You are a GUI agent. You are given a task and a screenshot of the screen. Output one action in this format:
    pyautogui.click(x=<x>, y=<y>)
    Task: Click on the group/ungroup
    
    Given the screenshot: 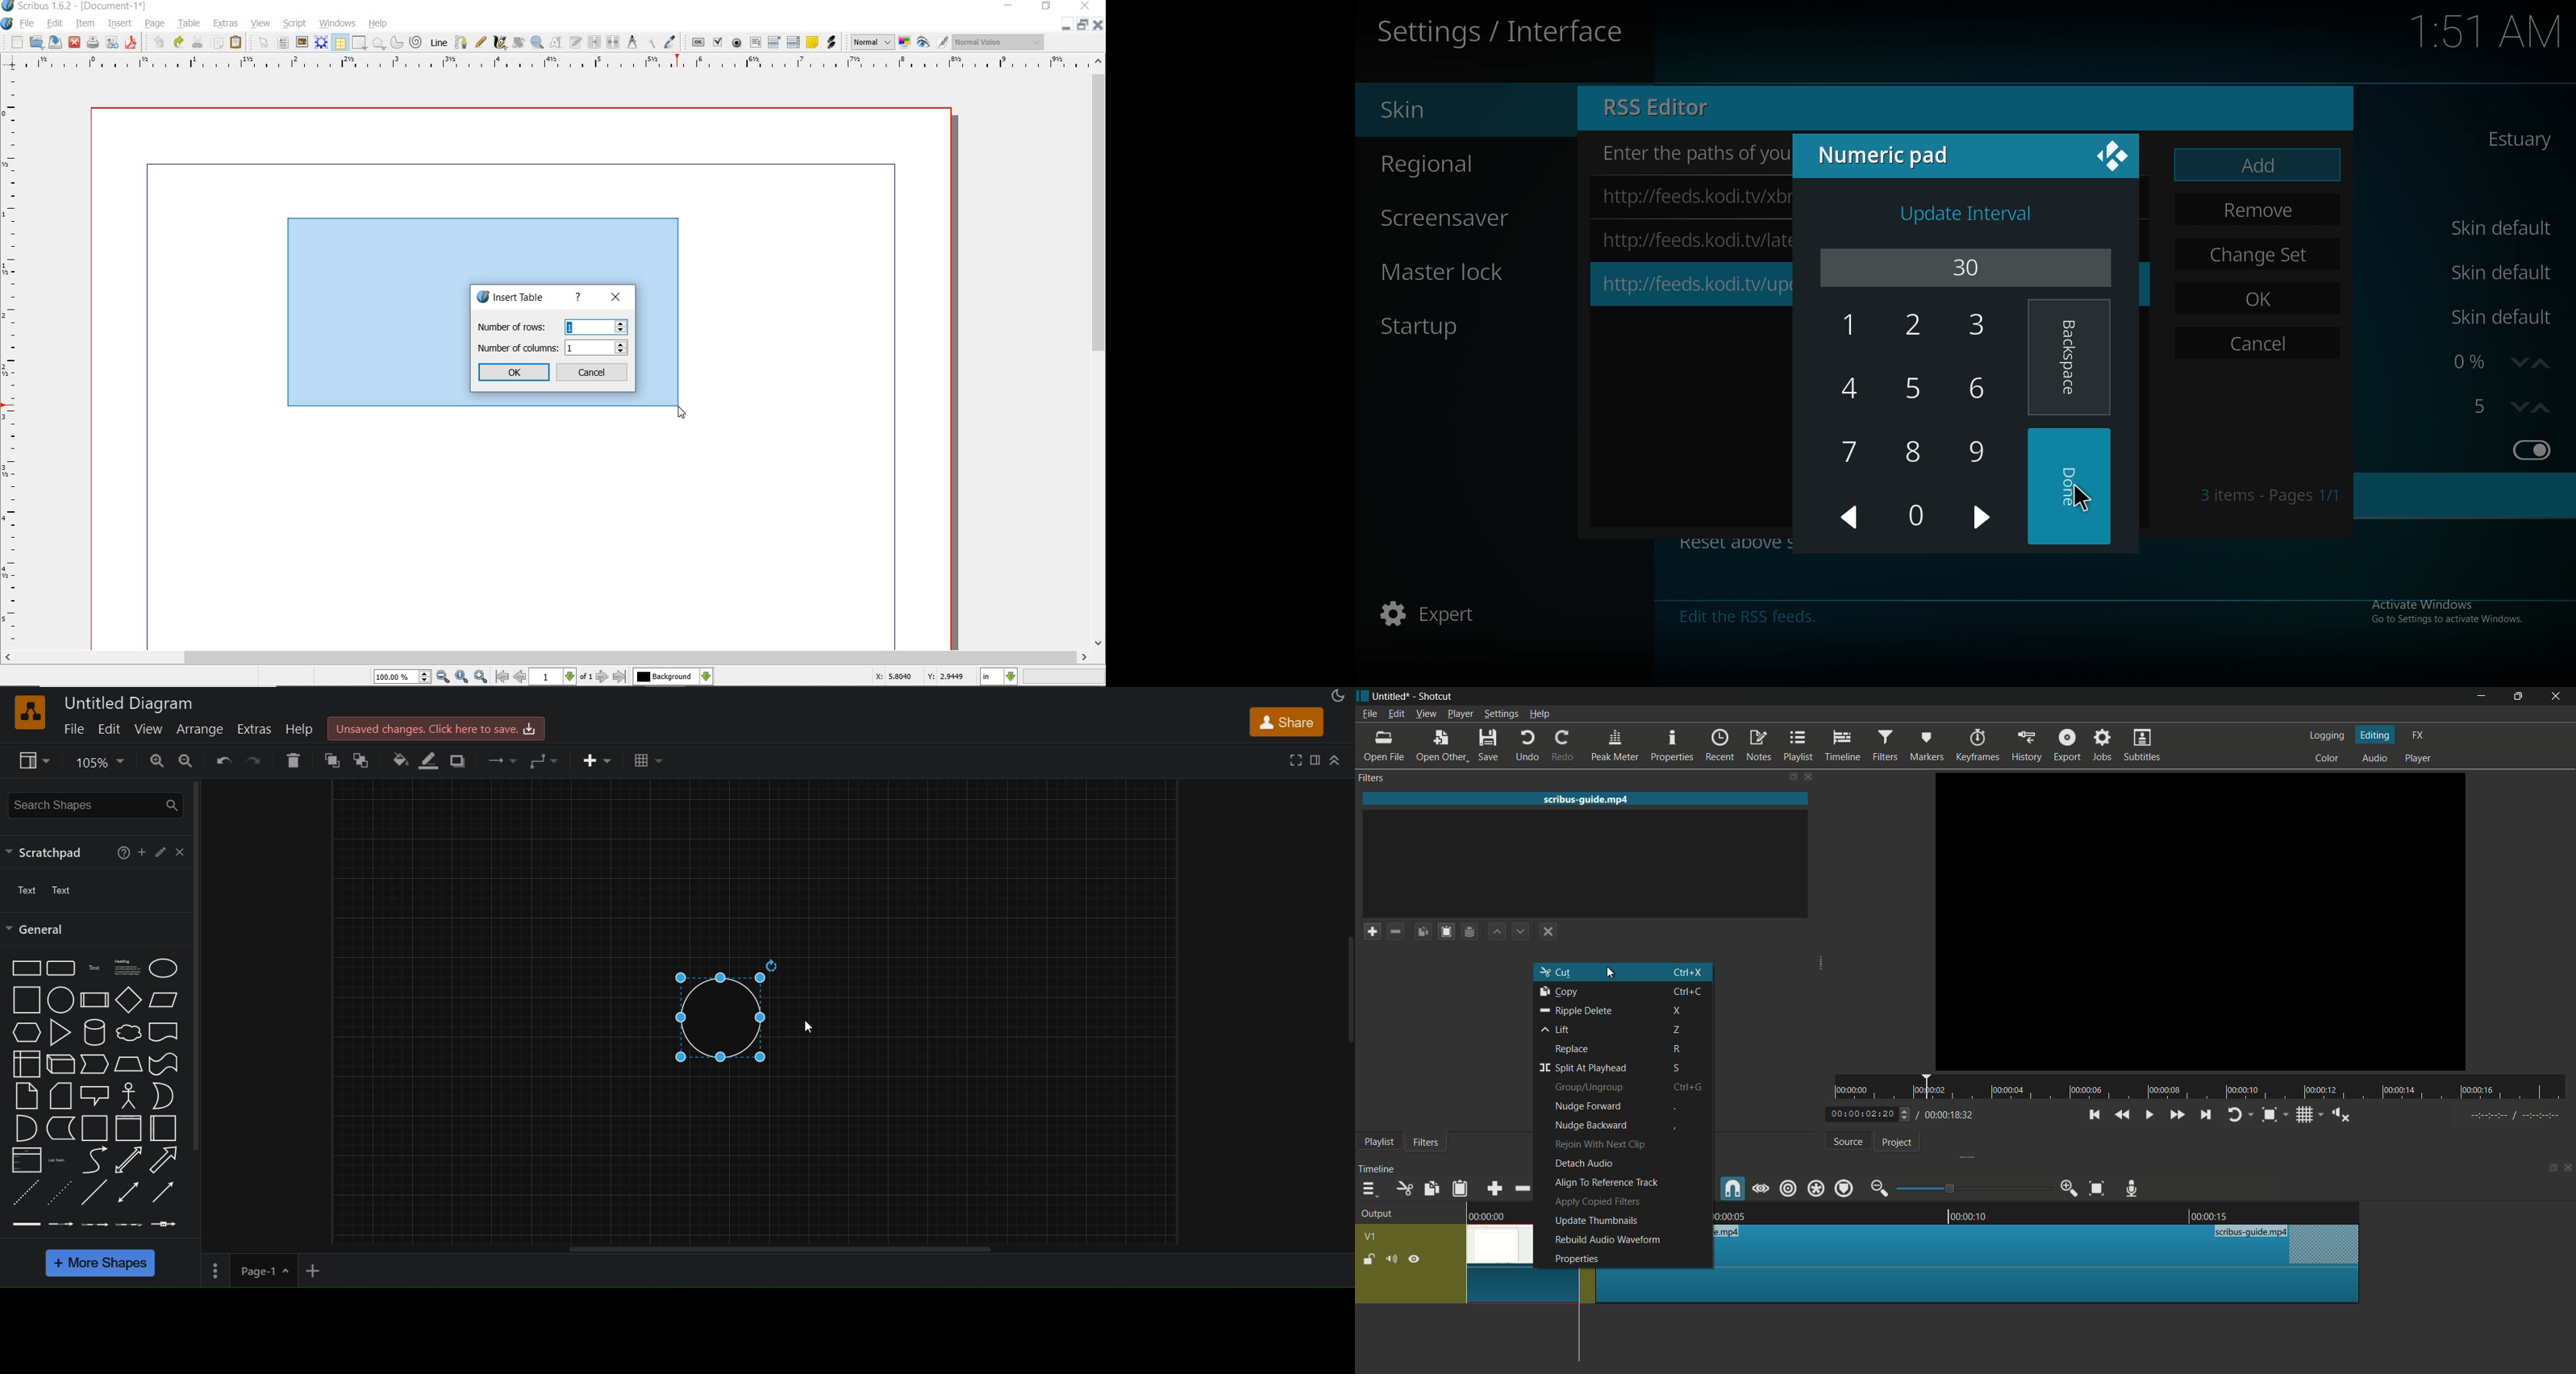 What is the action you would take?
    pyautogui.click(x=1588, y=1088)
    